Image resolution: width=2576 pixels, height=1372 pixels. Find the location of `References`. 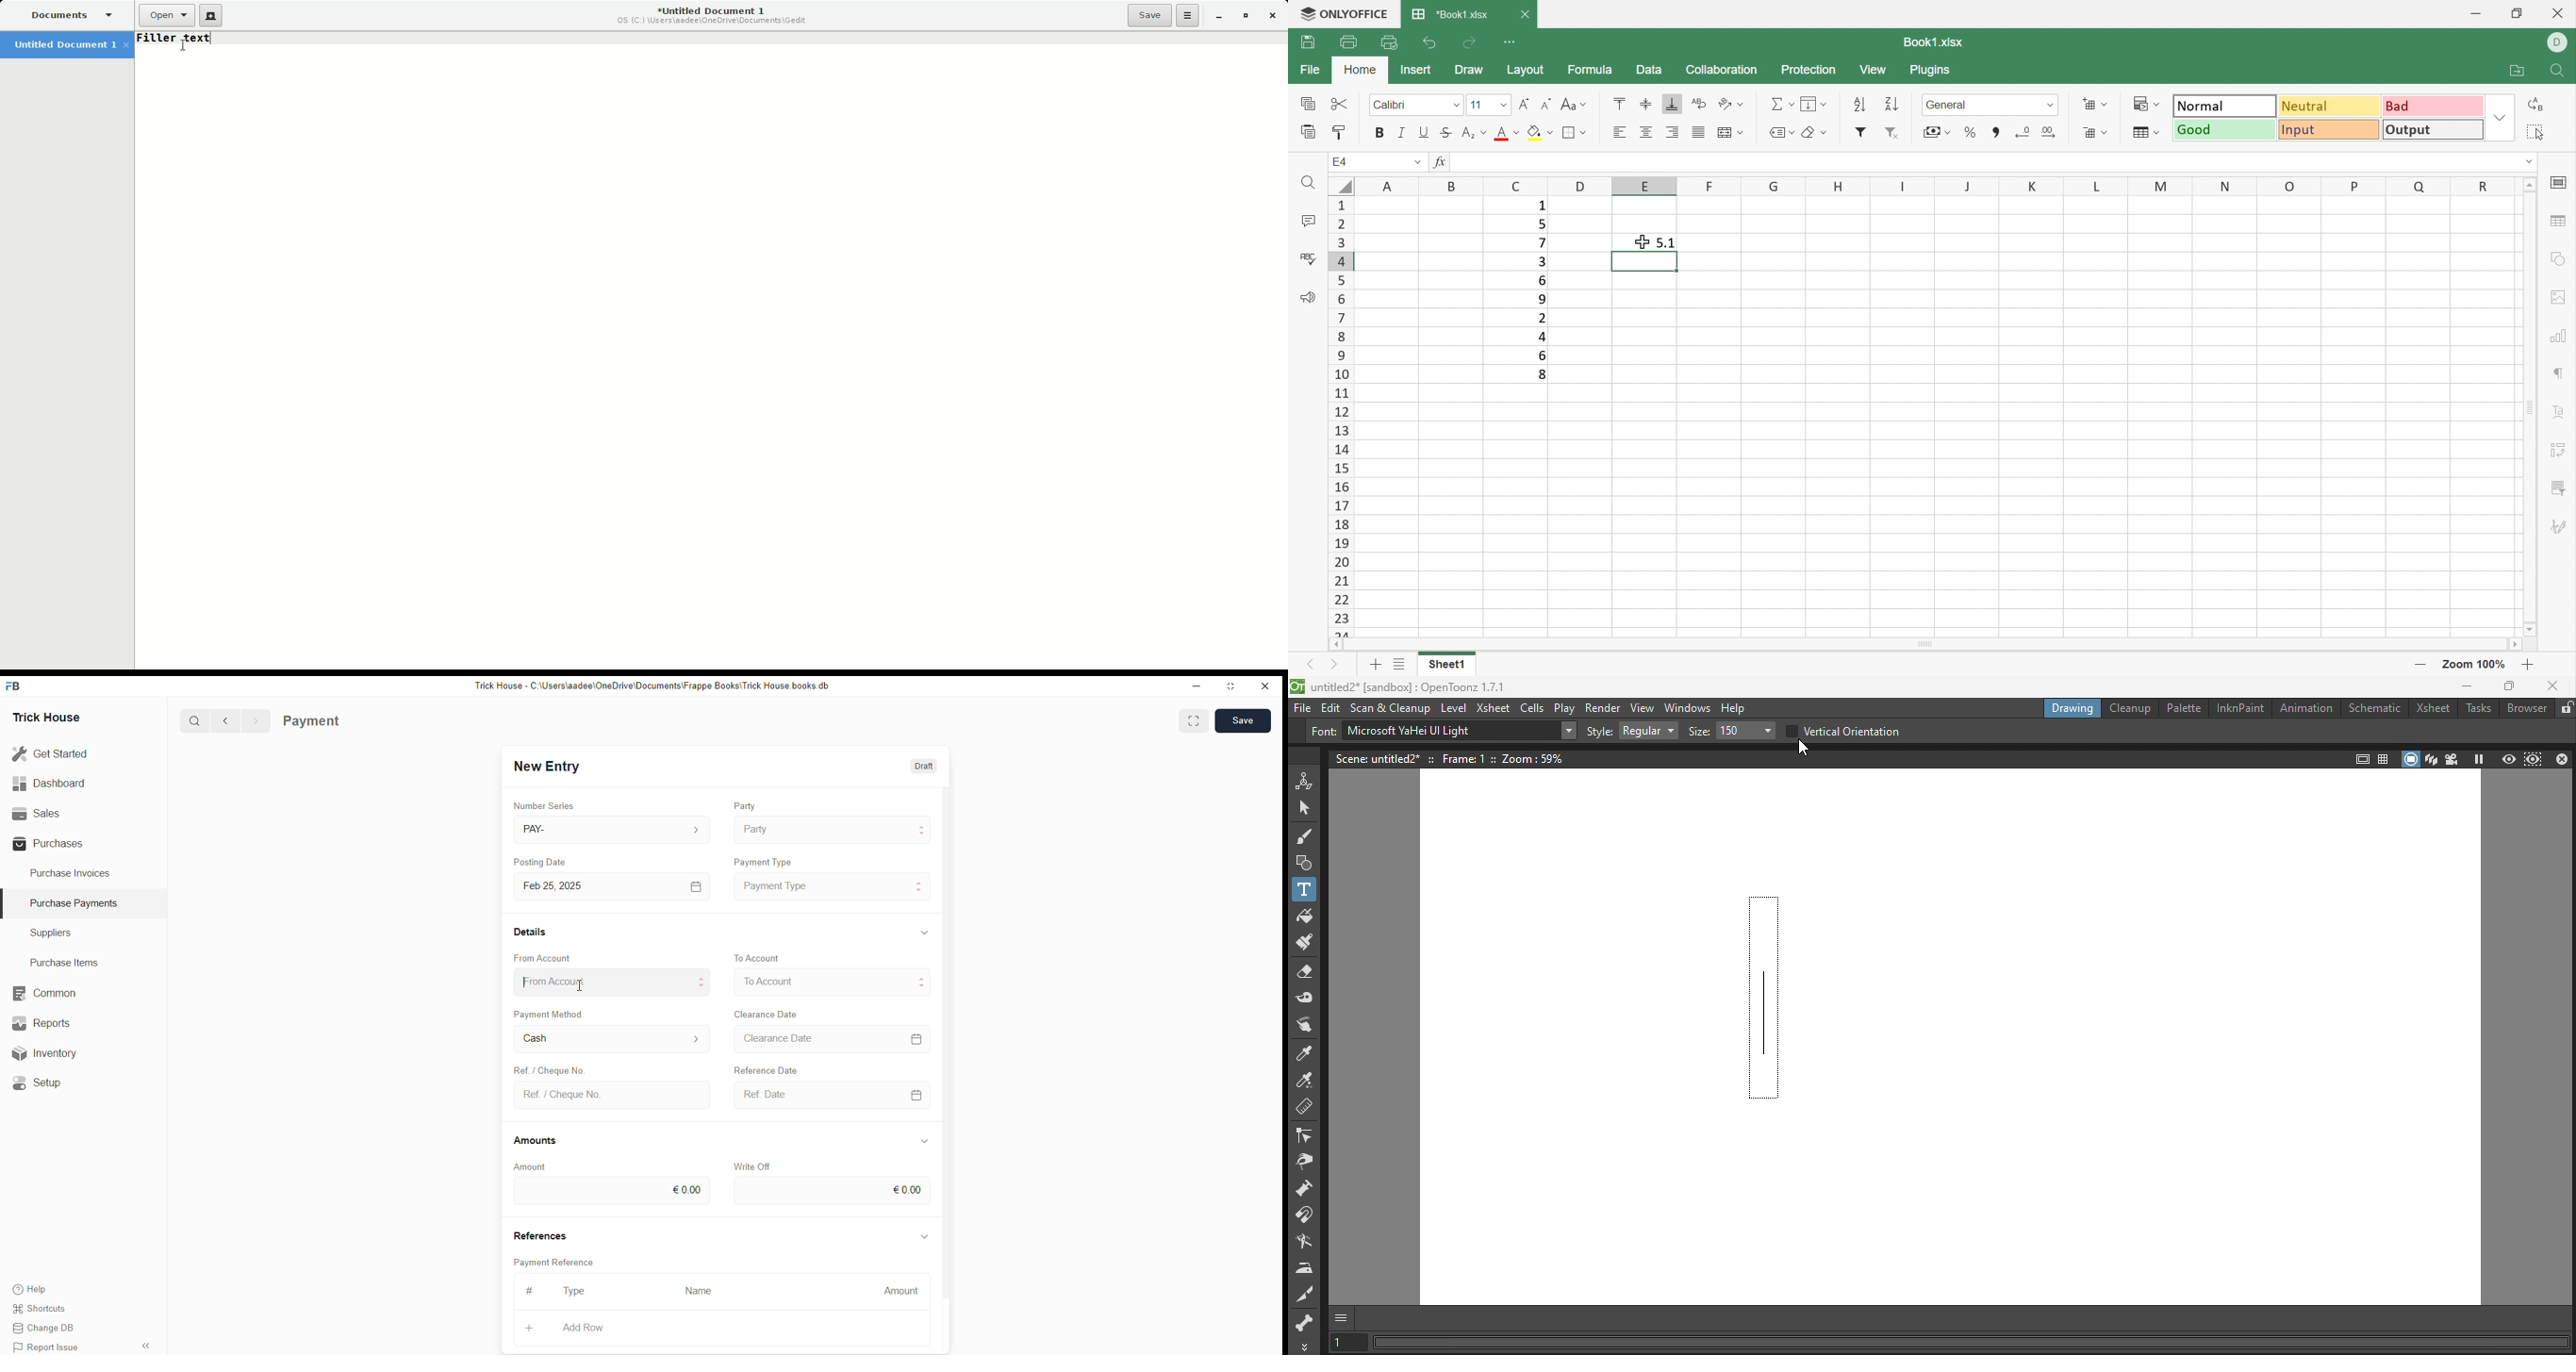

References is located at coordinates (543, 1235).